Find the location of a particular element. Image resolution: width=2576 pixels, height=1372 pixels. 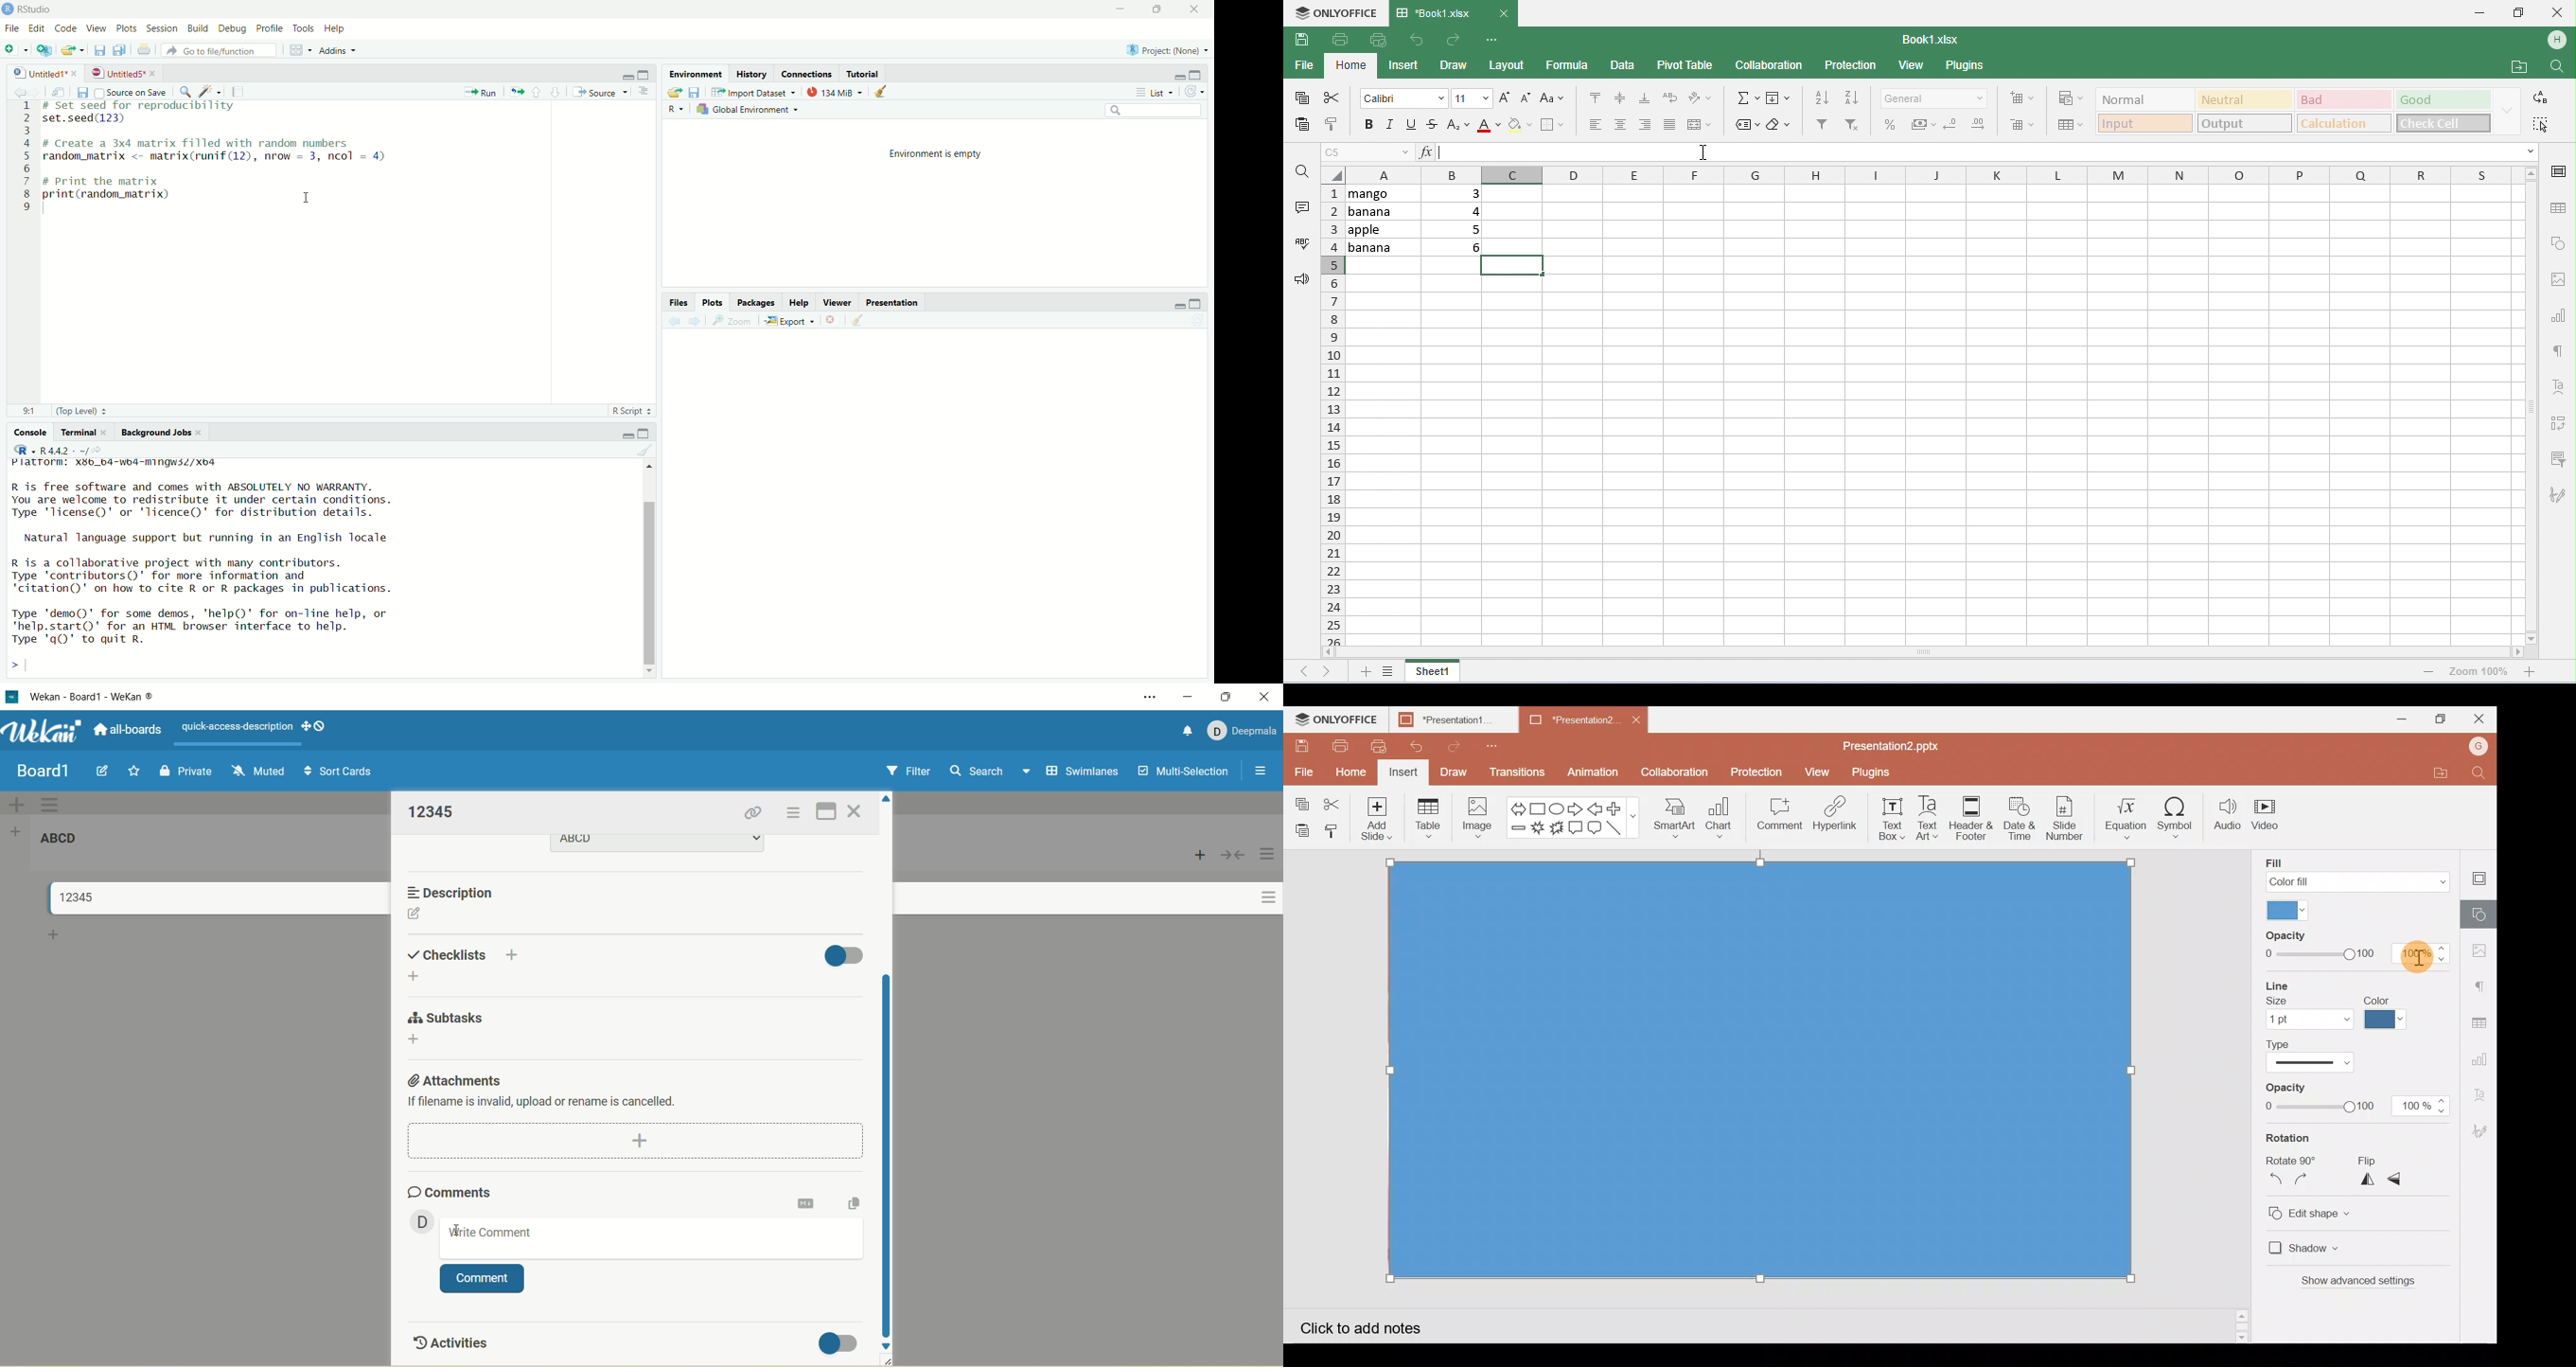

Hyperlink is located at coordinates (1831, 816).